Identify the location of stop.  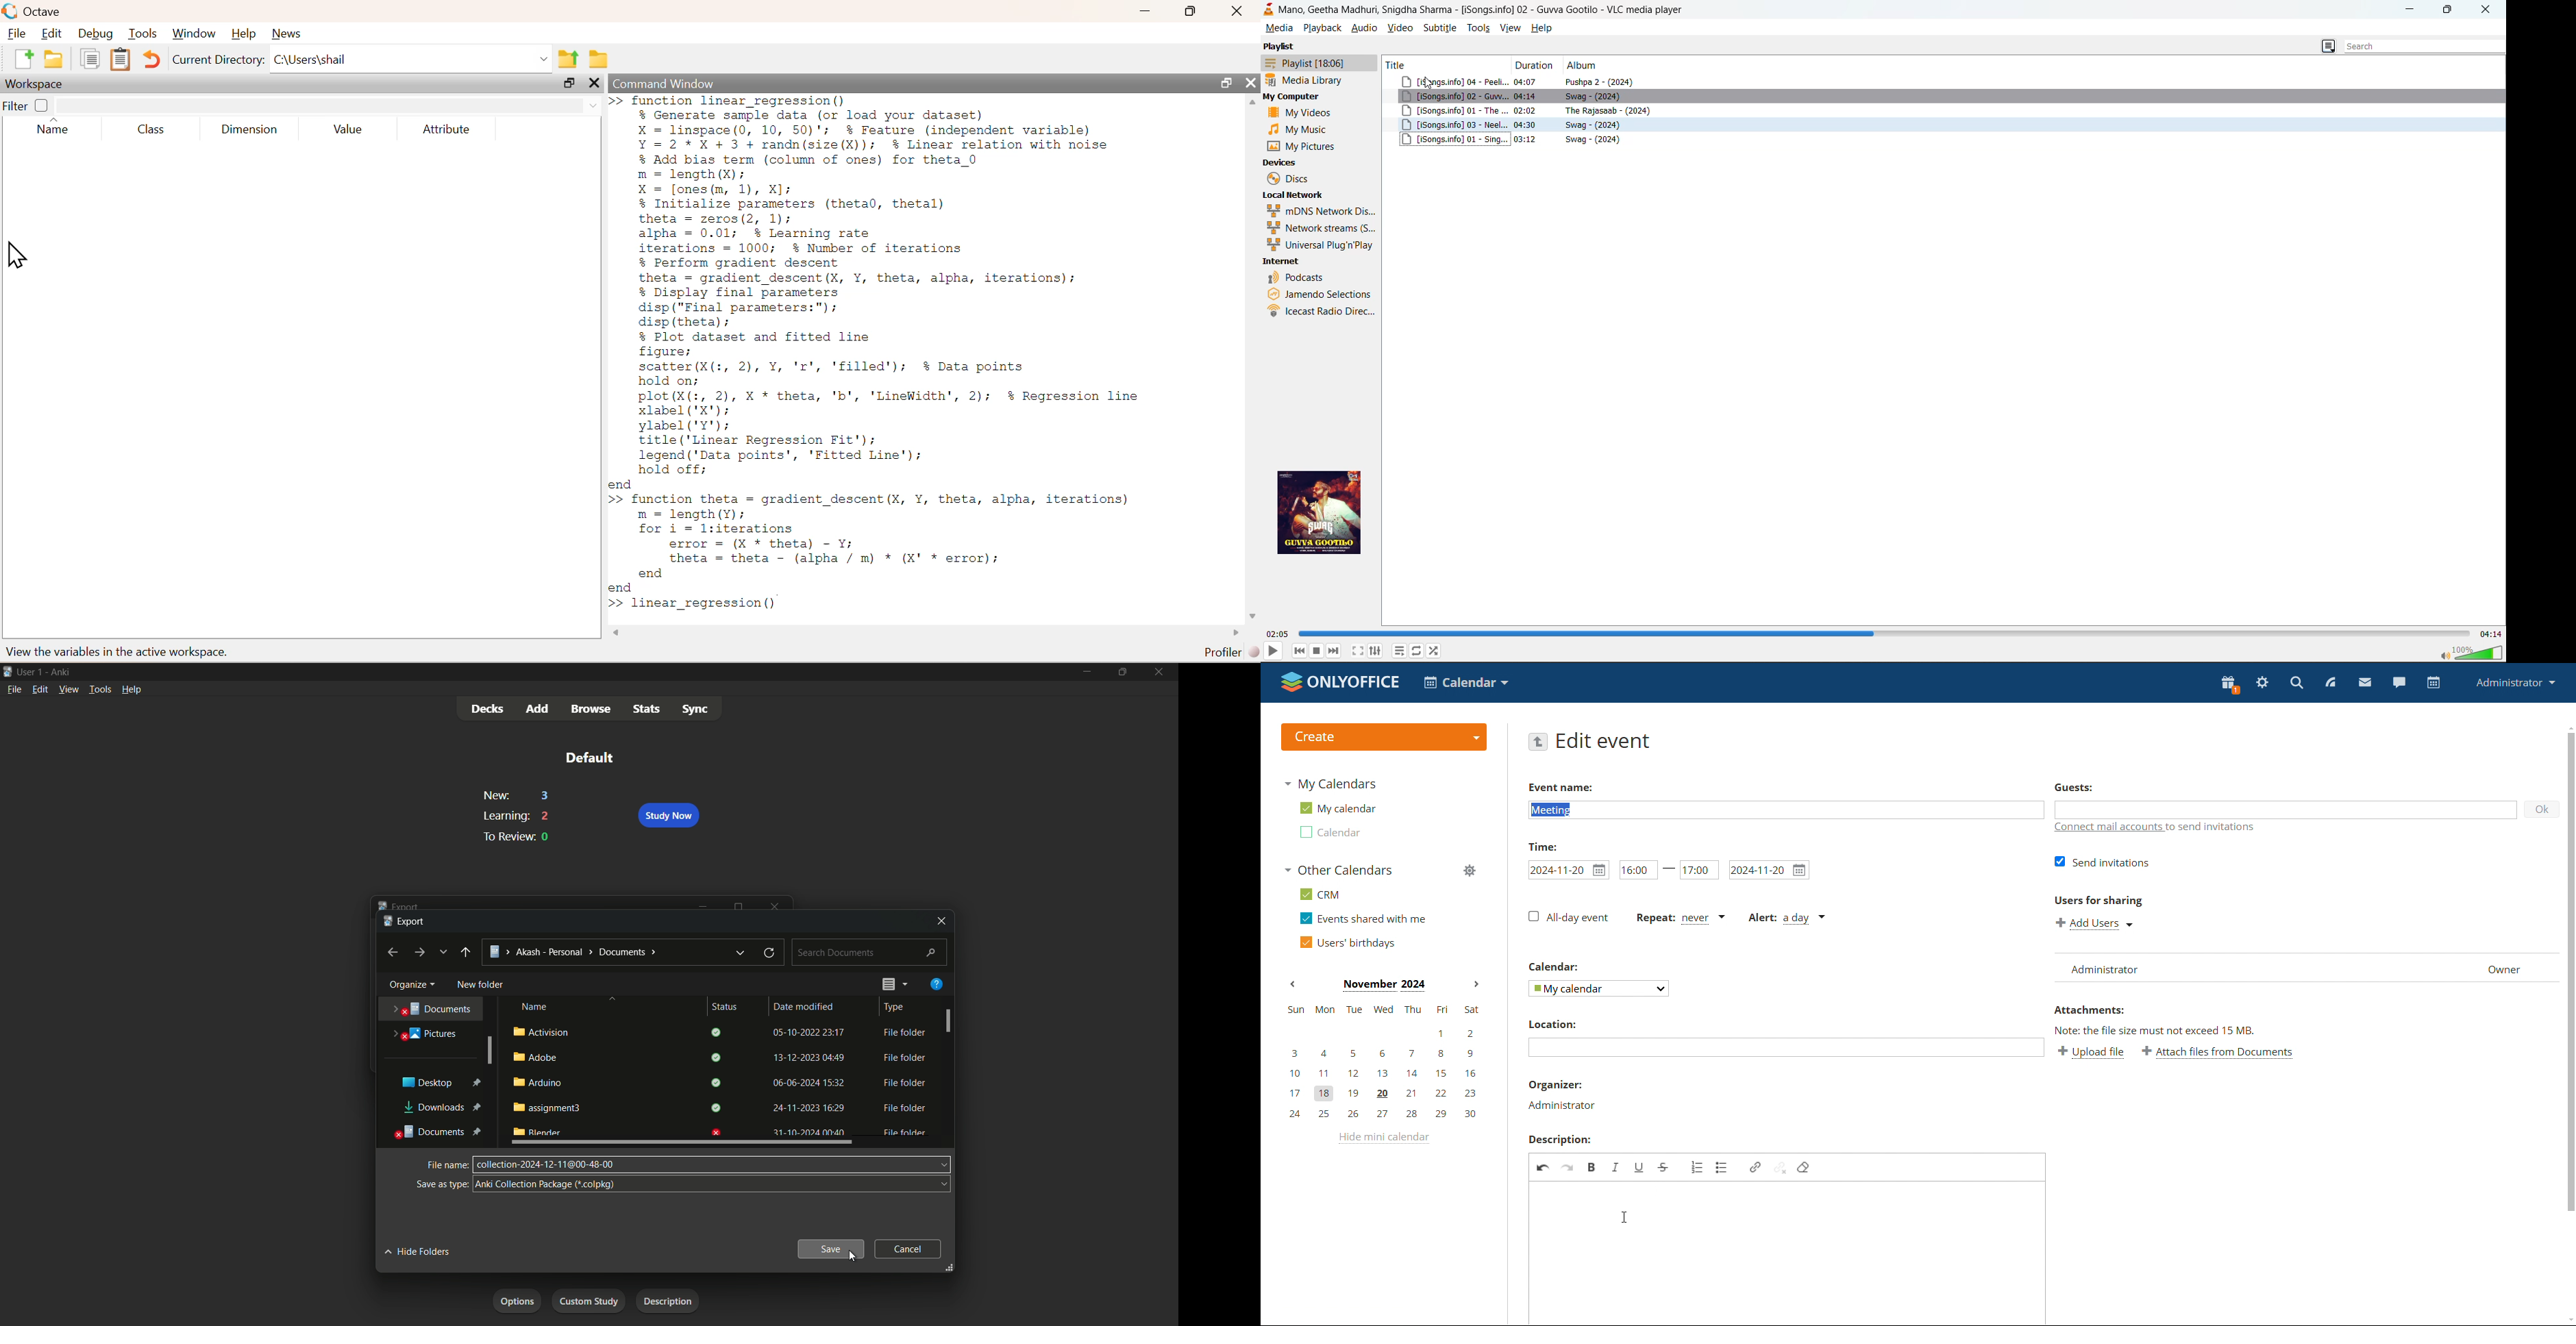
(1317, 651).